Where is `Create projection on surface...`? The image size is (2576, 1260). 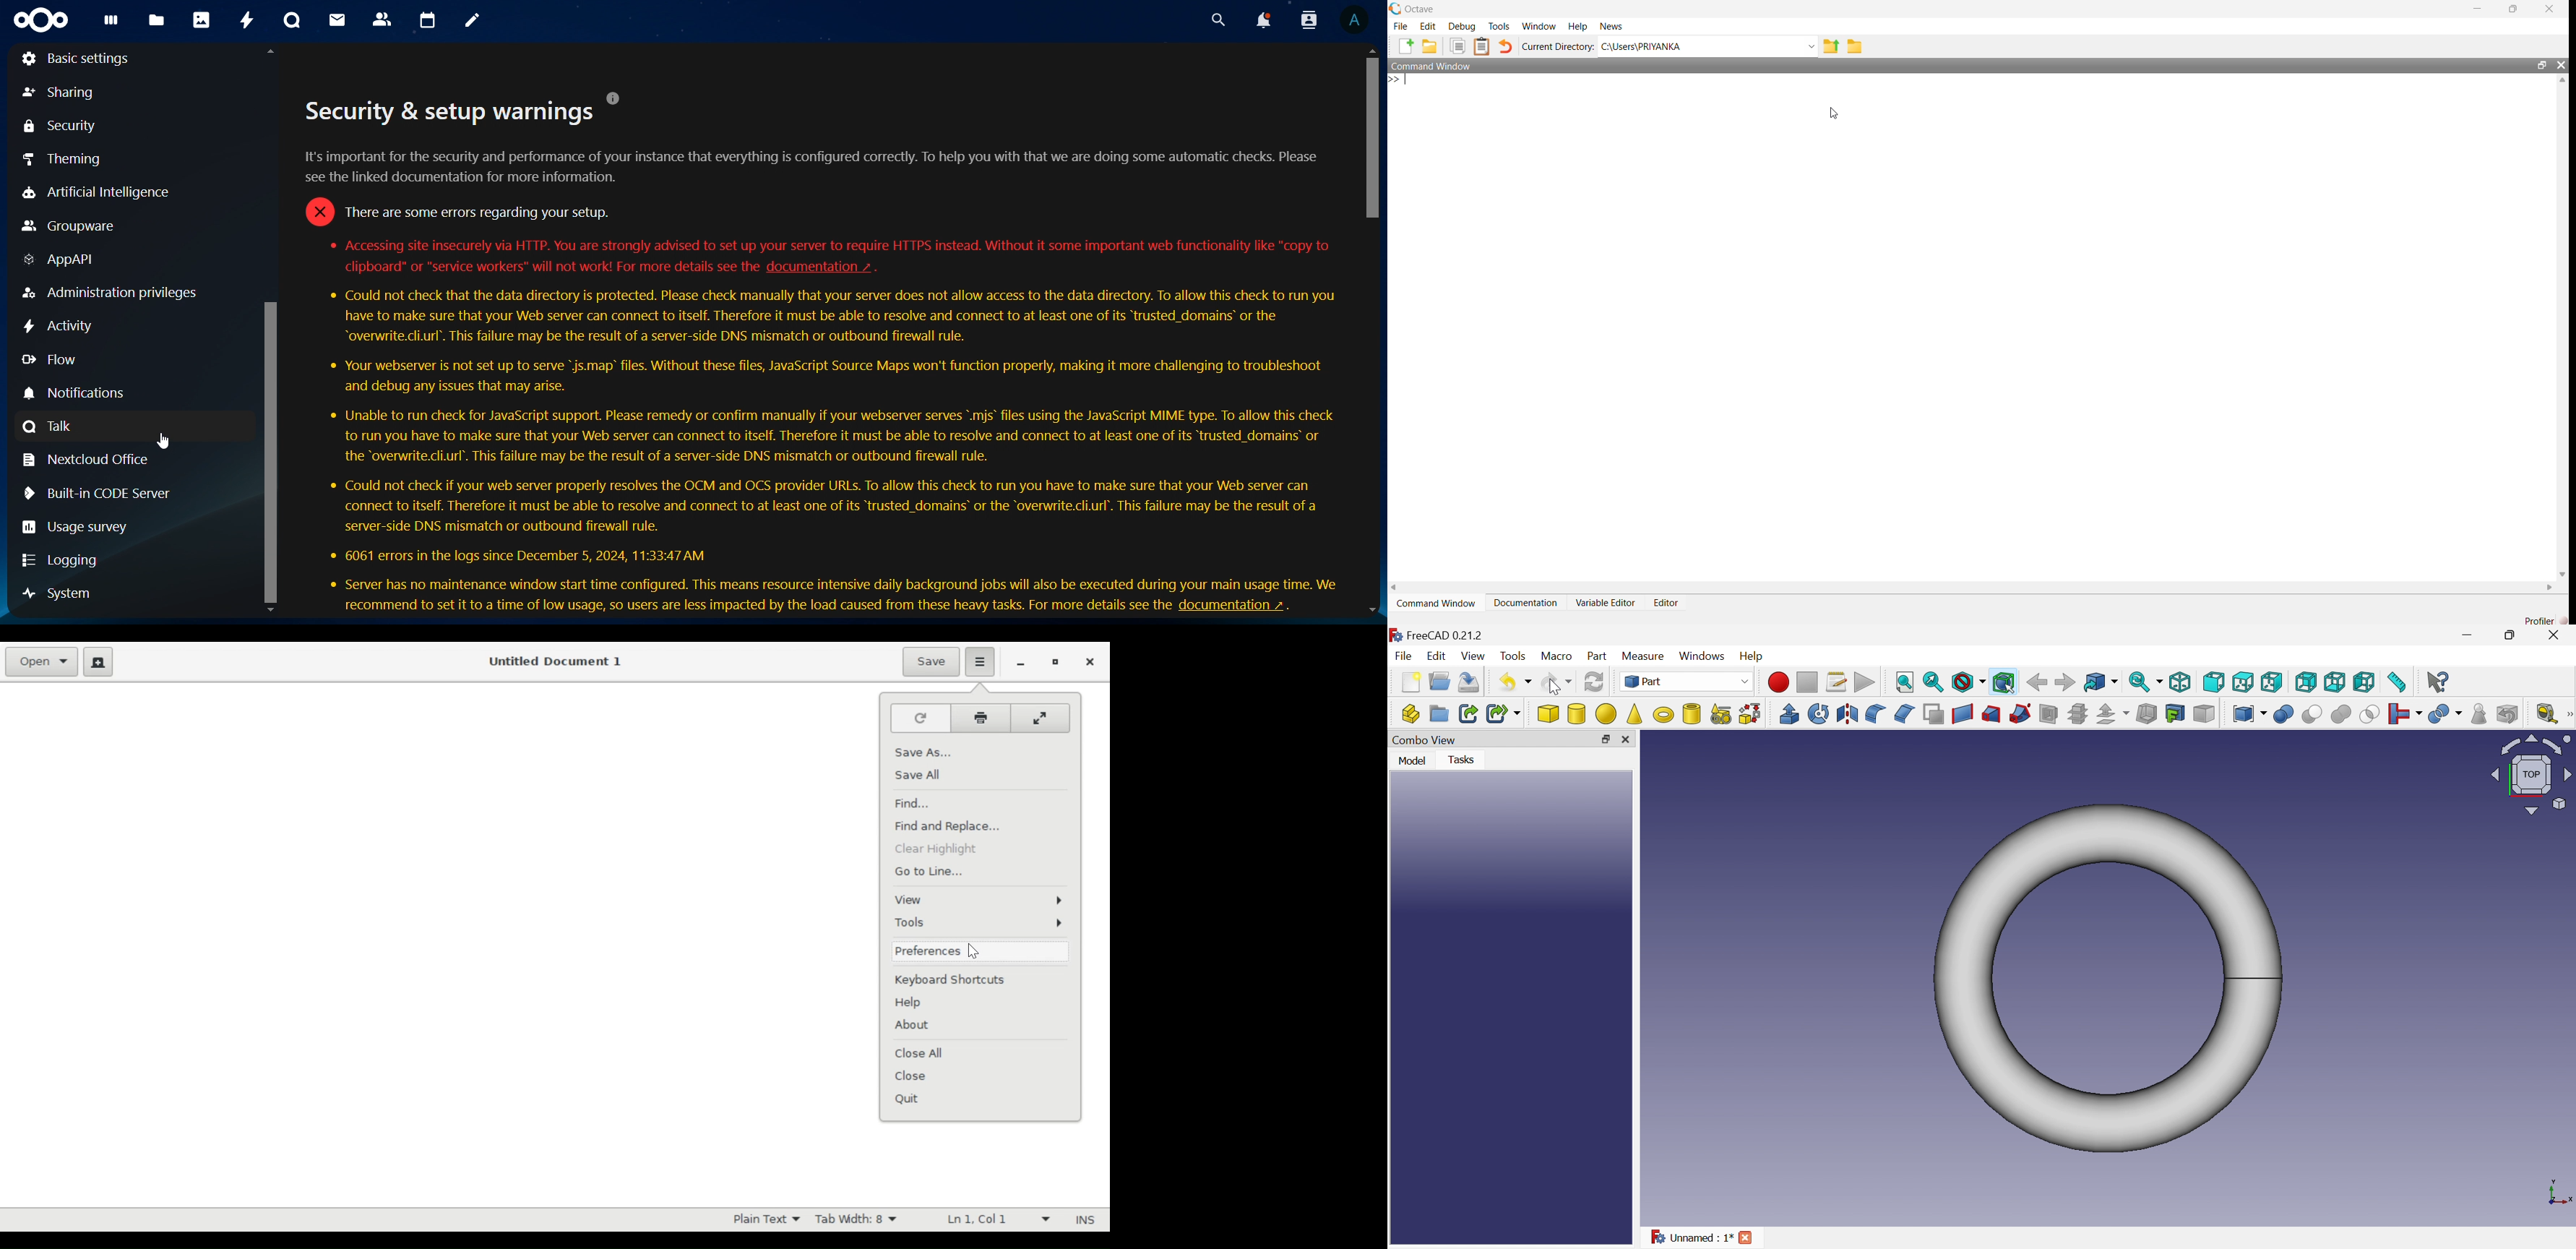 Create projection on surface... is located at coordinates (2175, 713).